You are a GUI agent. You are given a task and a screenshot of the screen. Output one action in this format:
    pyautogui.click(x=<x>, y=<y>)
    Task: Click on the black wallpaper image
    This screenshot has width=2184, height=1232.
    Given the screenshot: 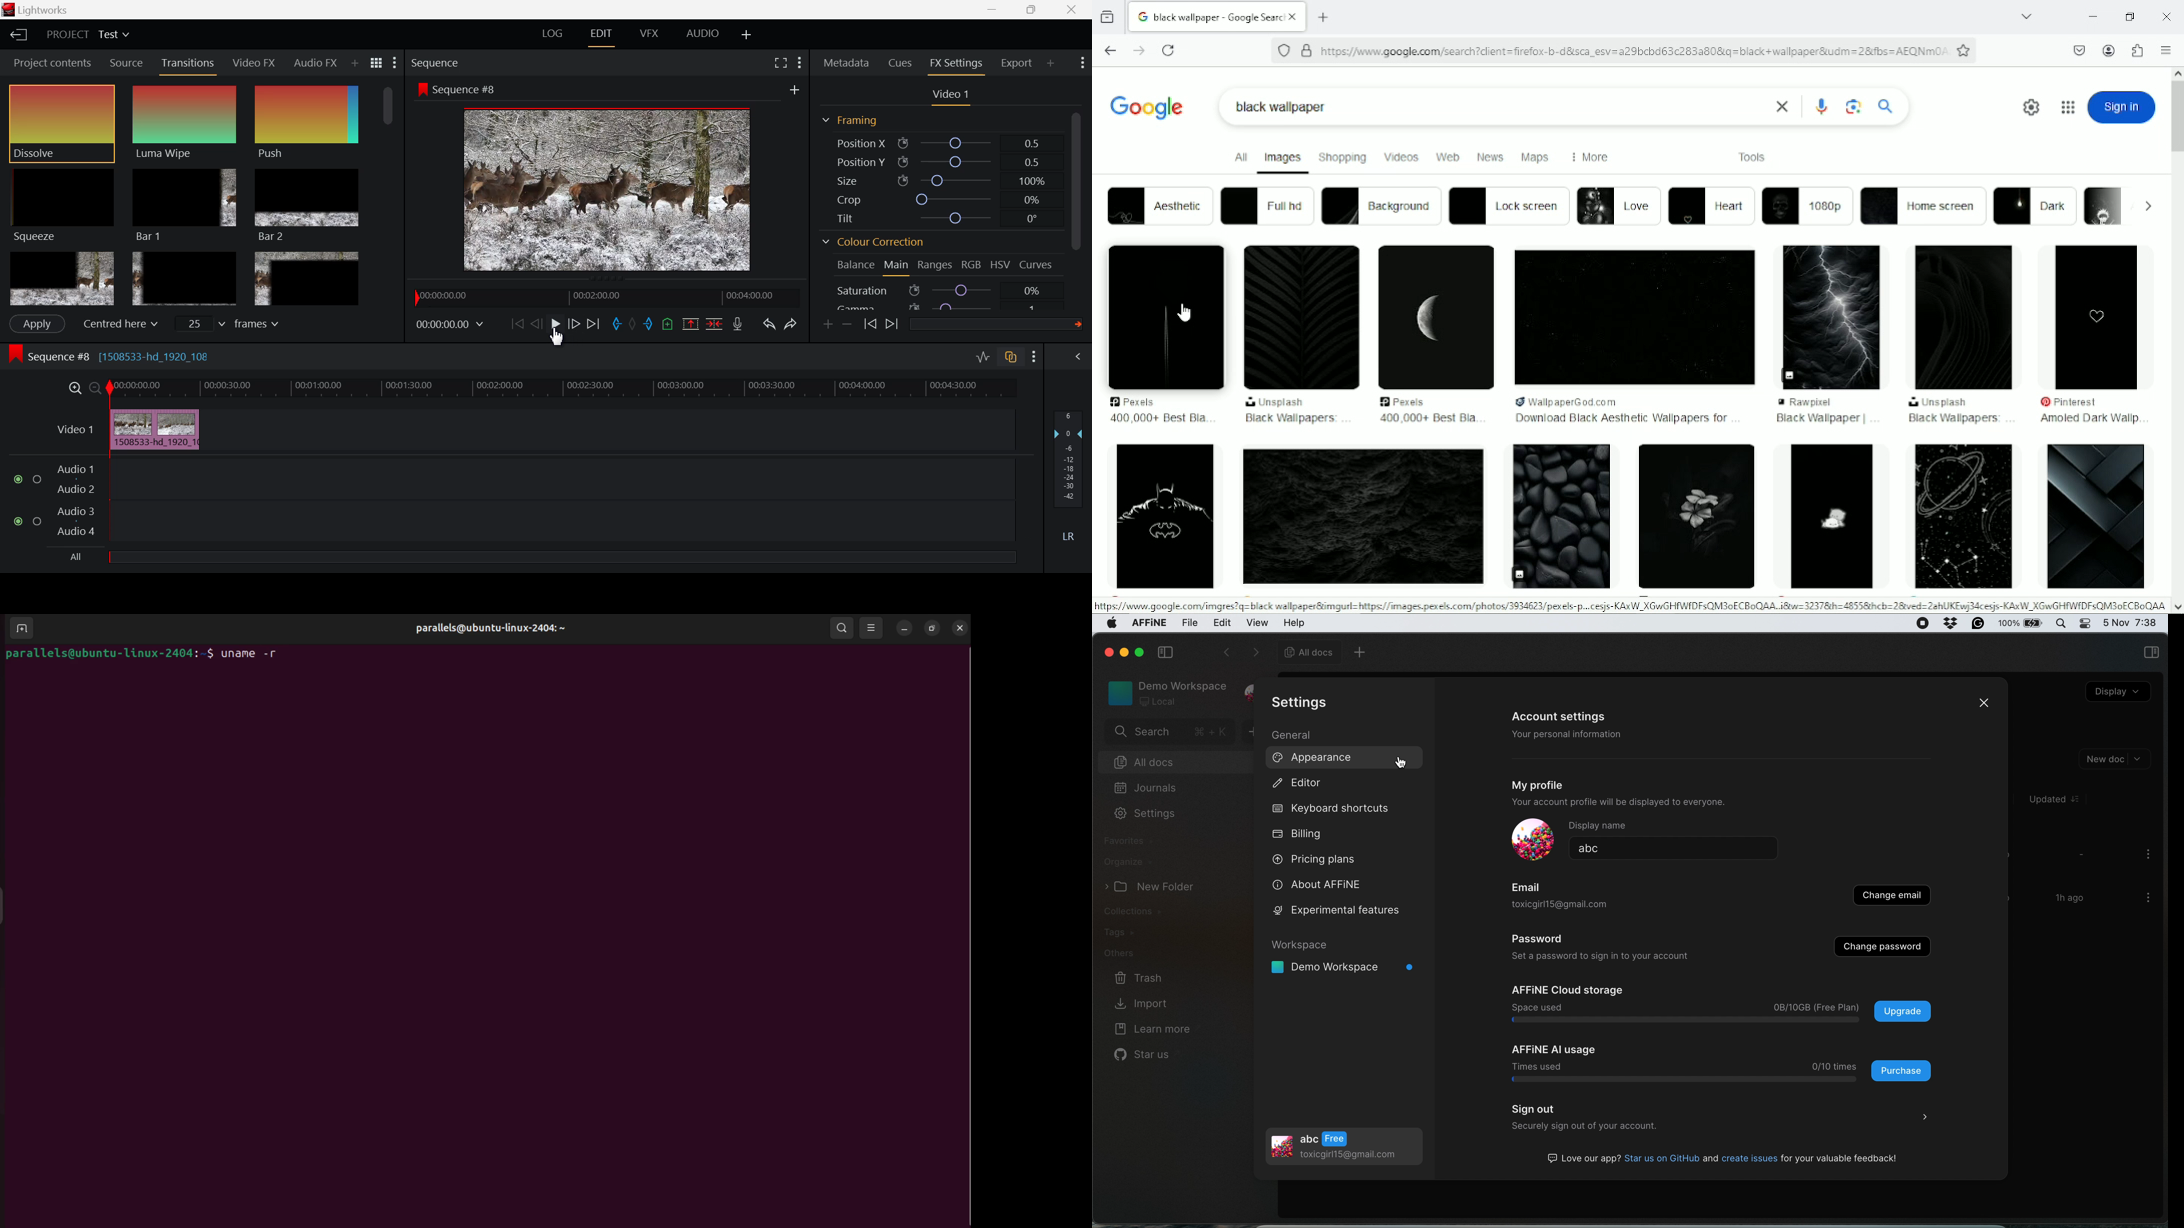 What is the action you would take?
    pyautogui.click(x=1694, y=518)
    